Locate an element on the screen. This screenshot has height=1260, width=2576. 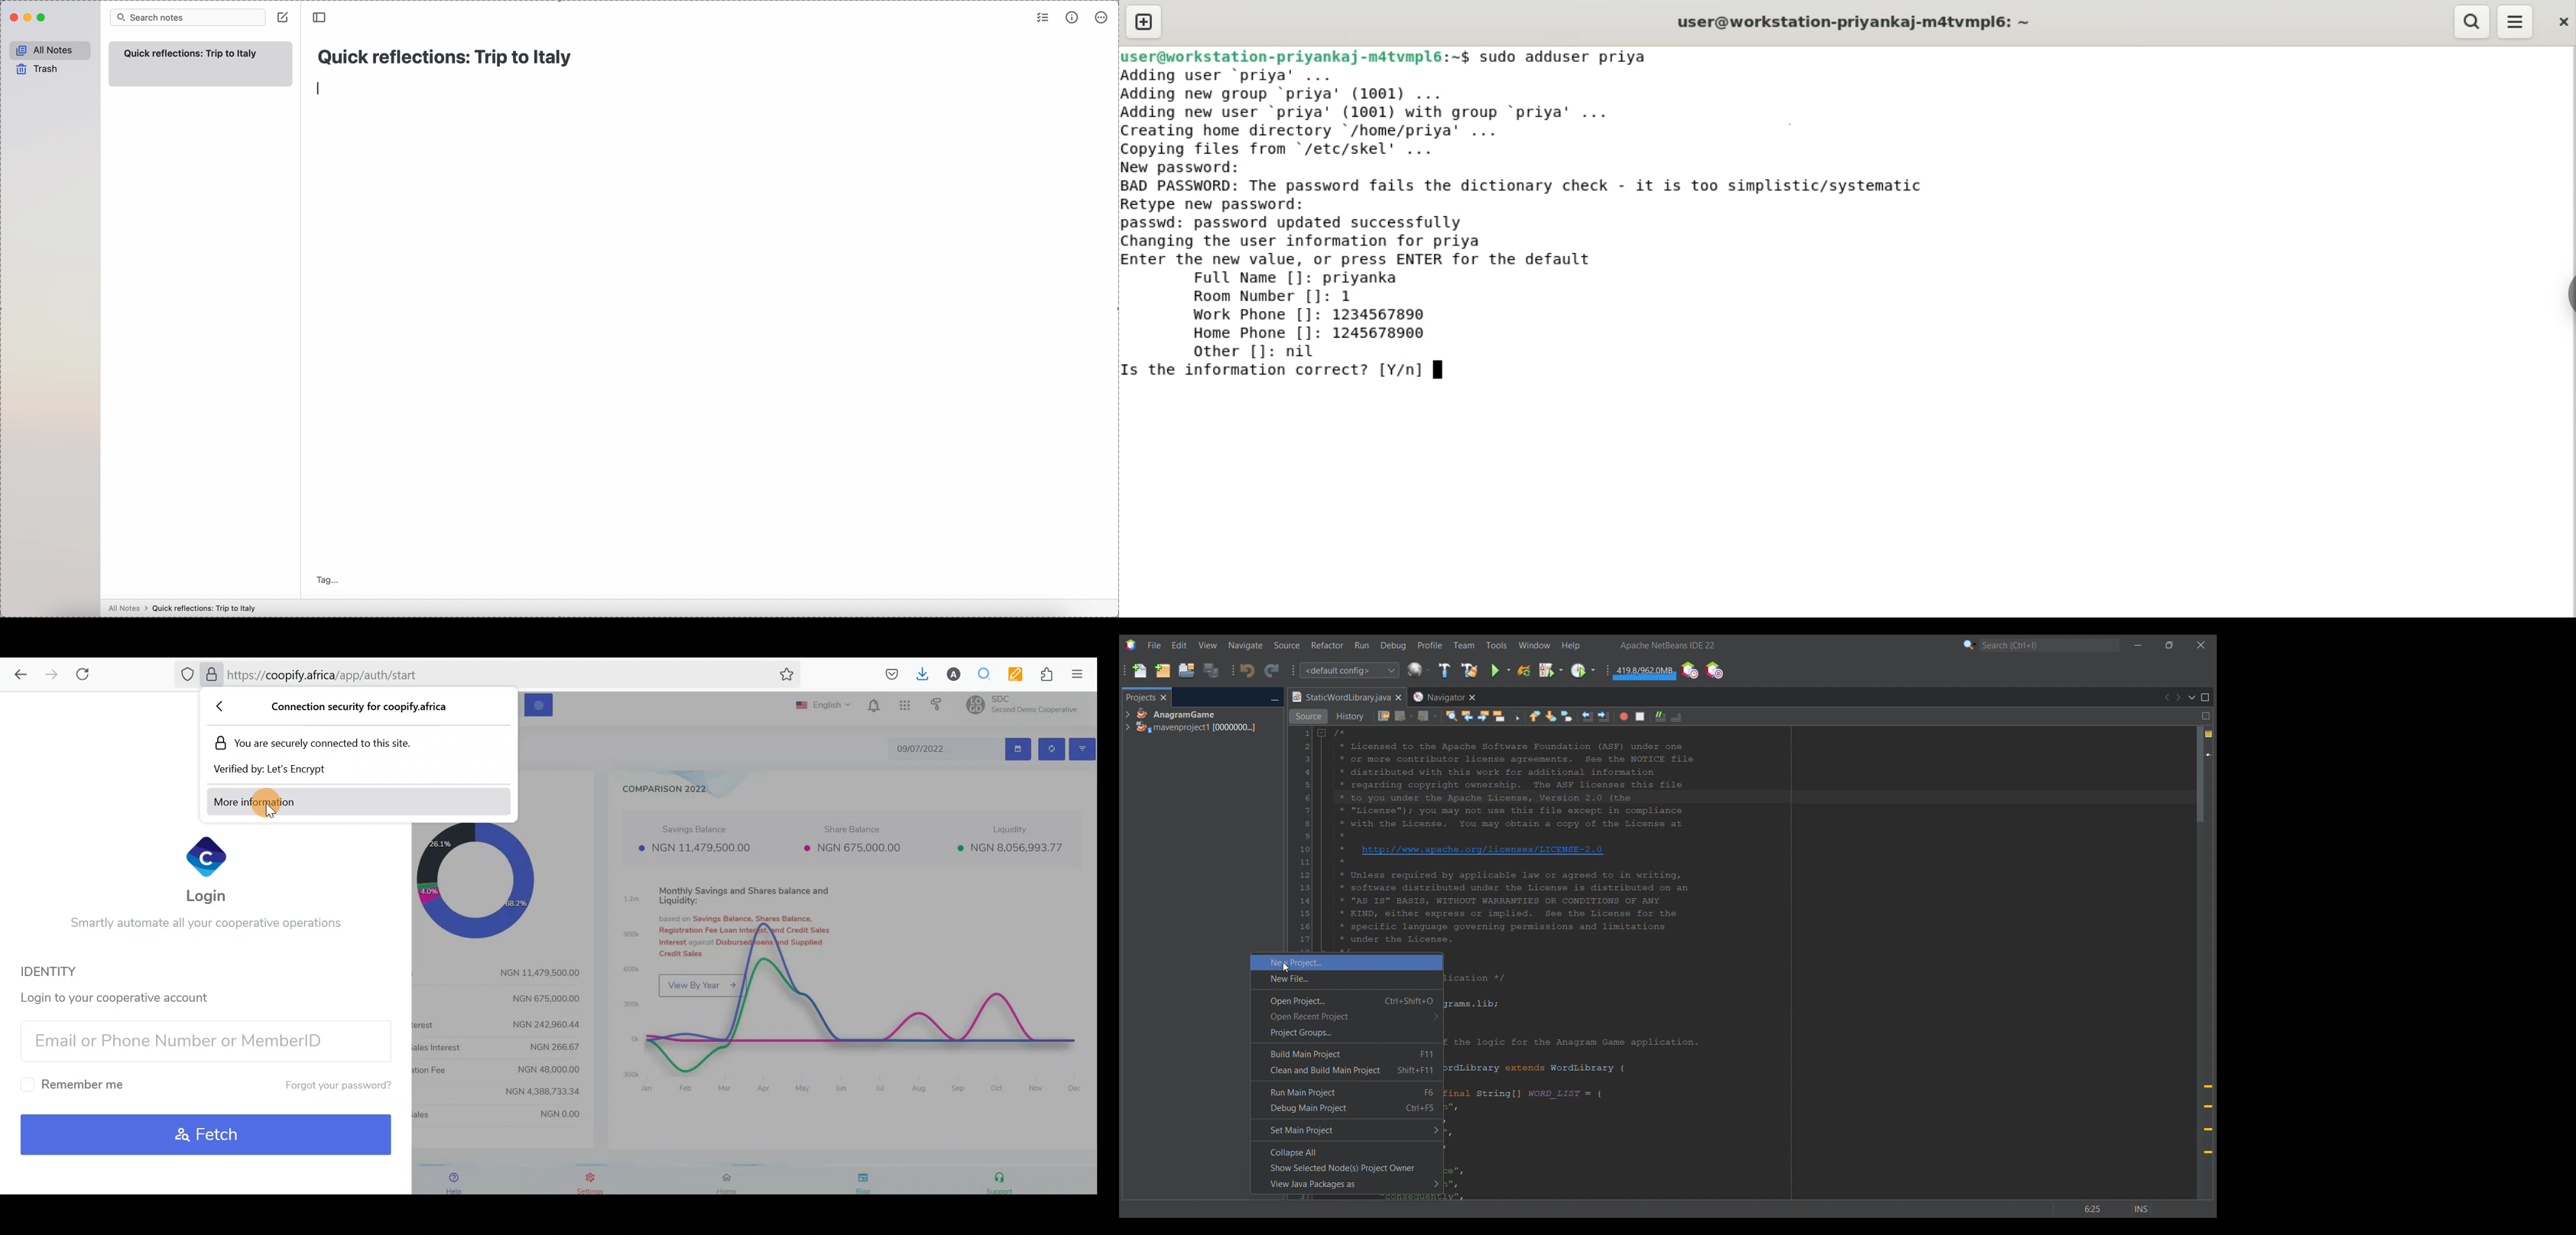
toggle sidebar is located at coordinates (320, 17).